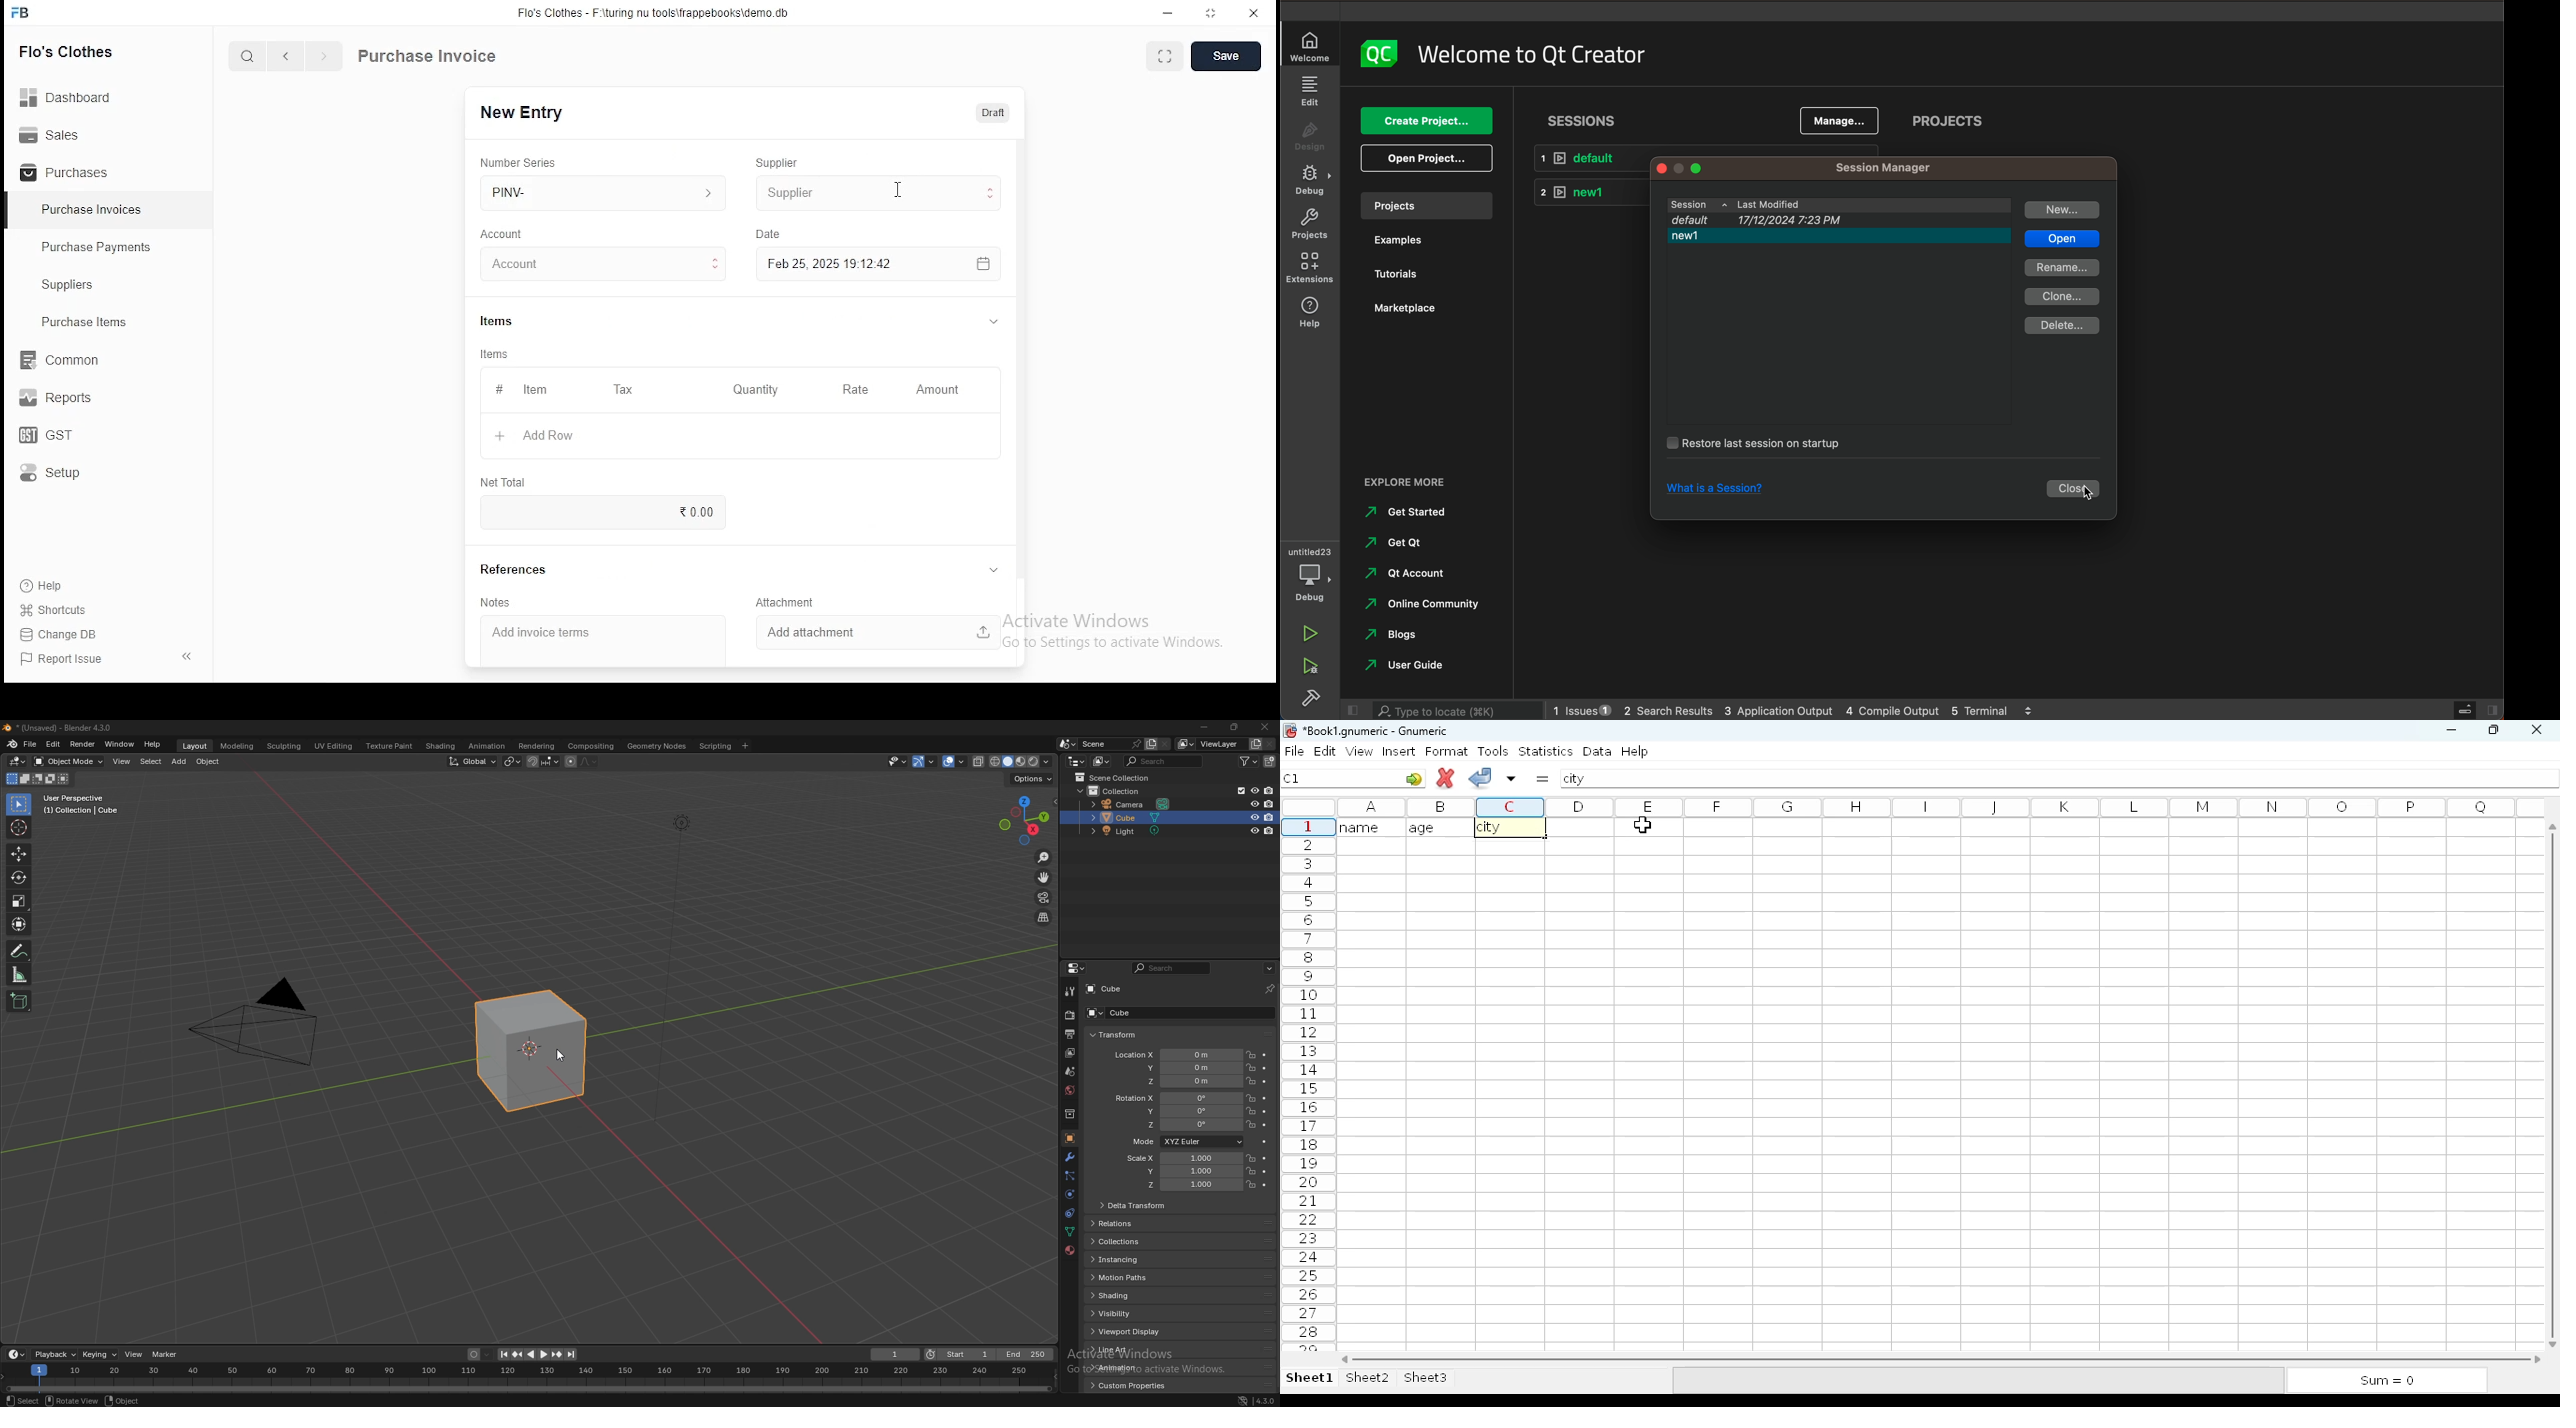 This screenshot has width=2576, height=1428. What do you see at coordinates (1311, 139) in the screenshot?
I see `design` at bounding box center [1311, 139].